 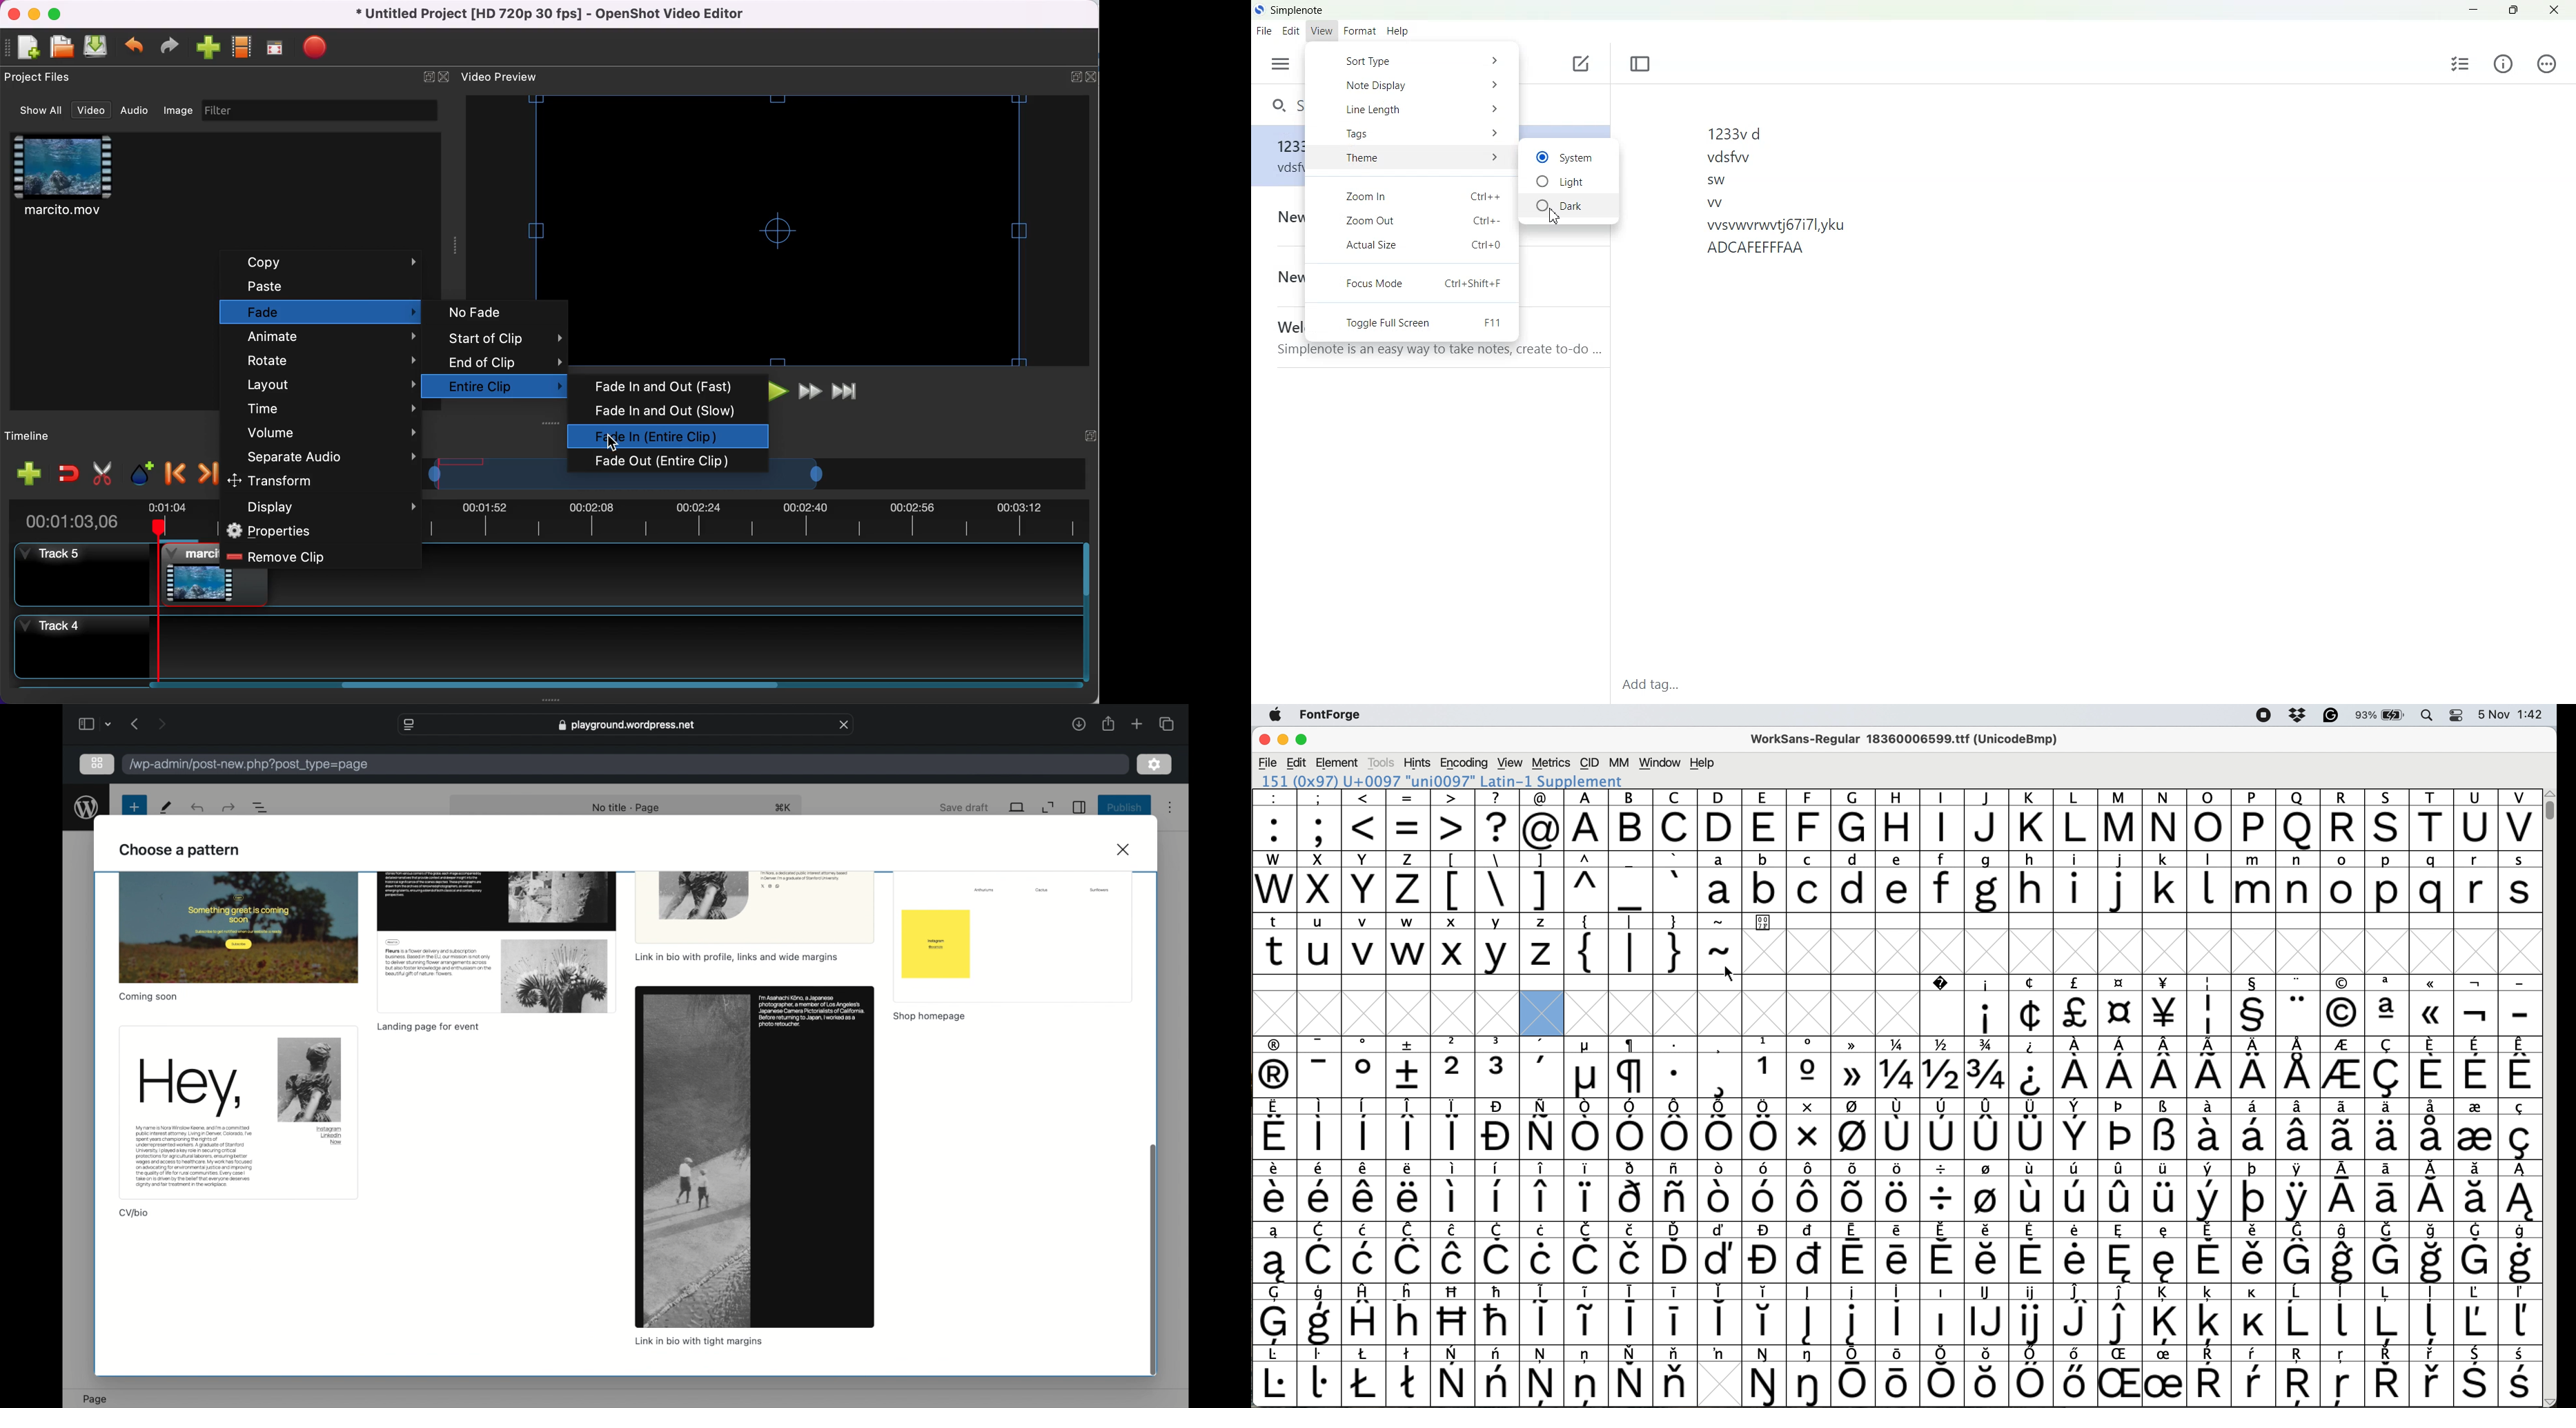 I want to click on Search notes and tags, so click(x=1280, y=103).